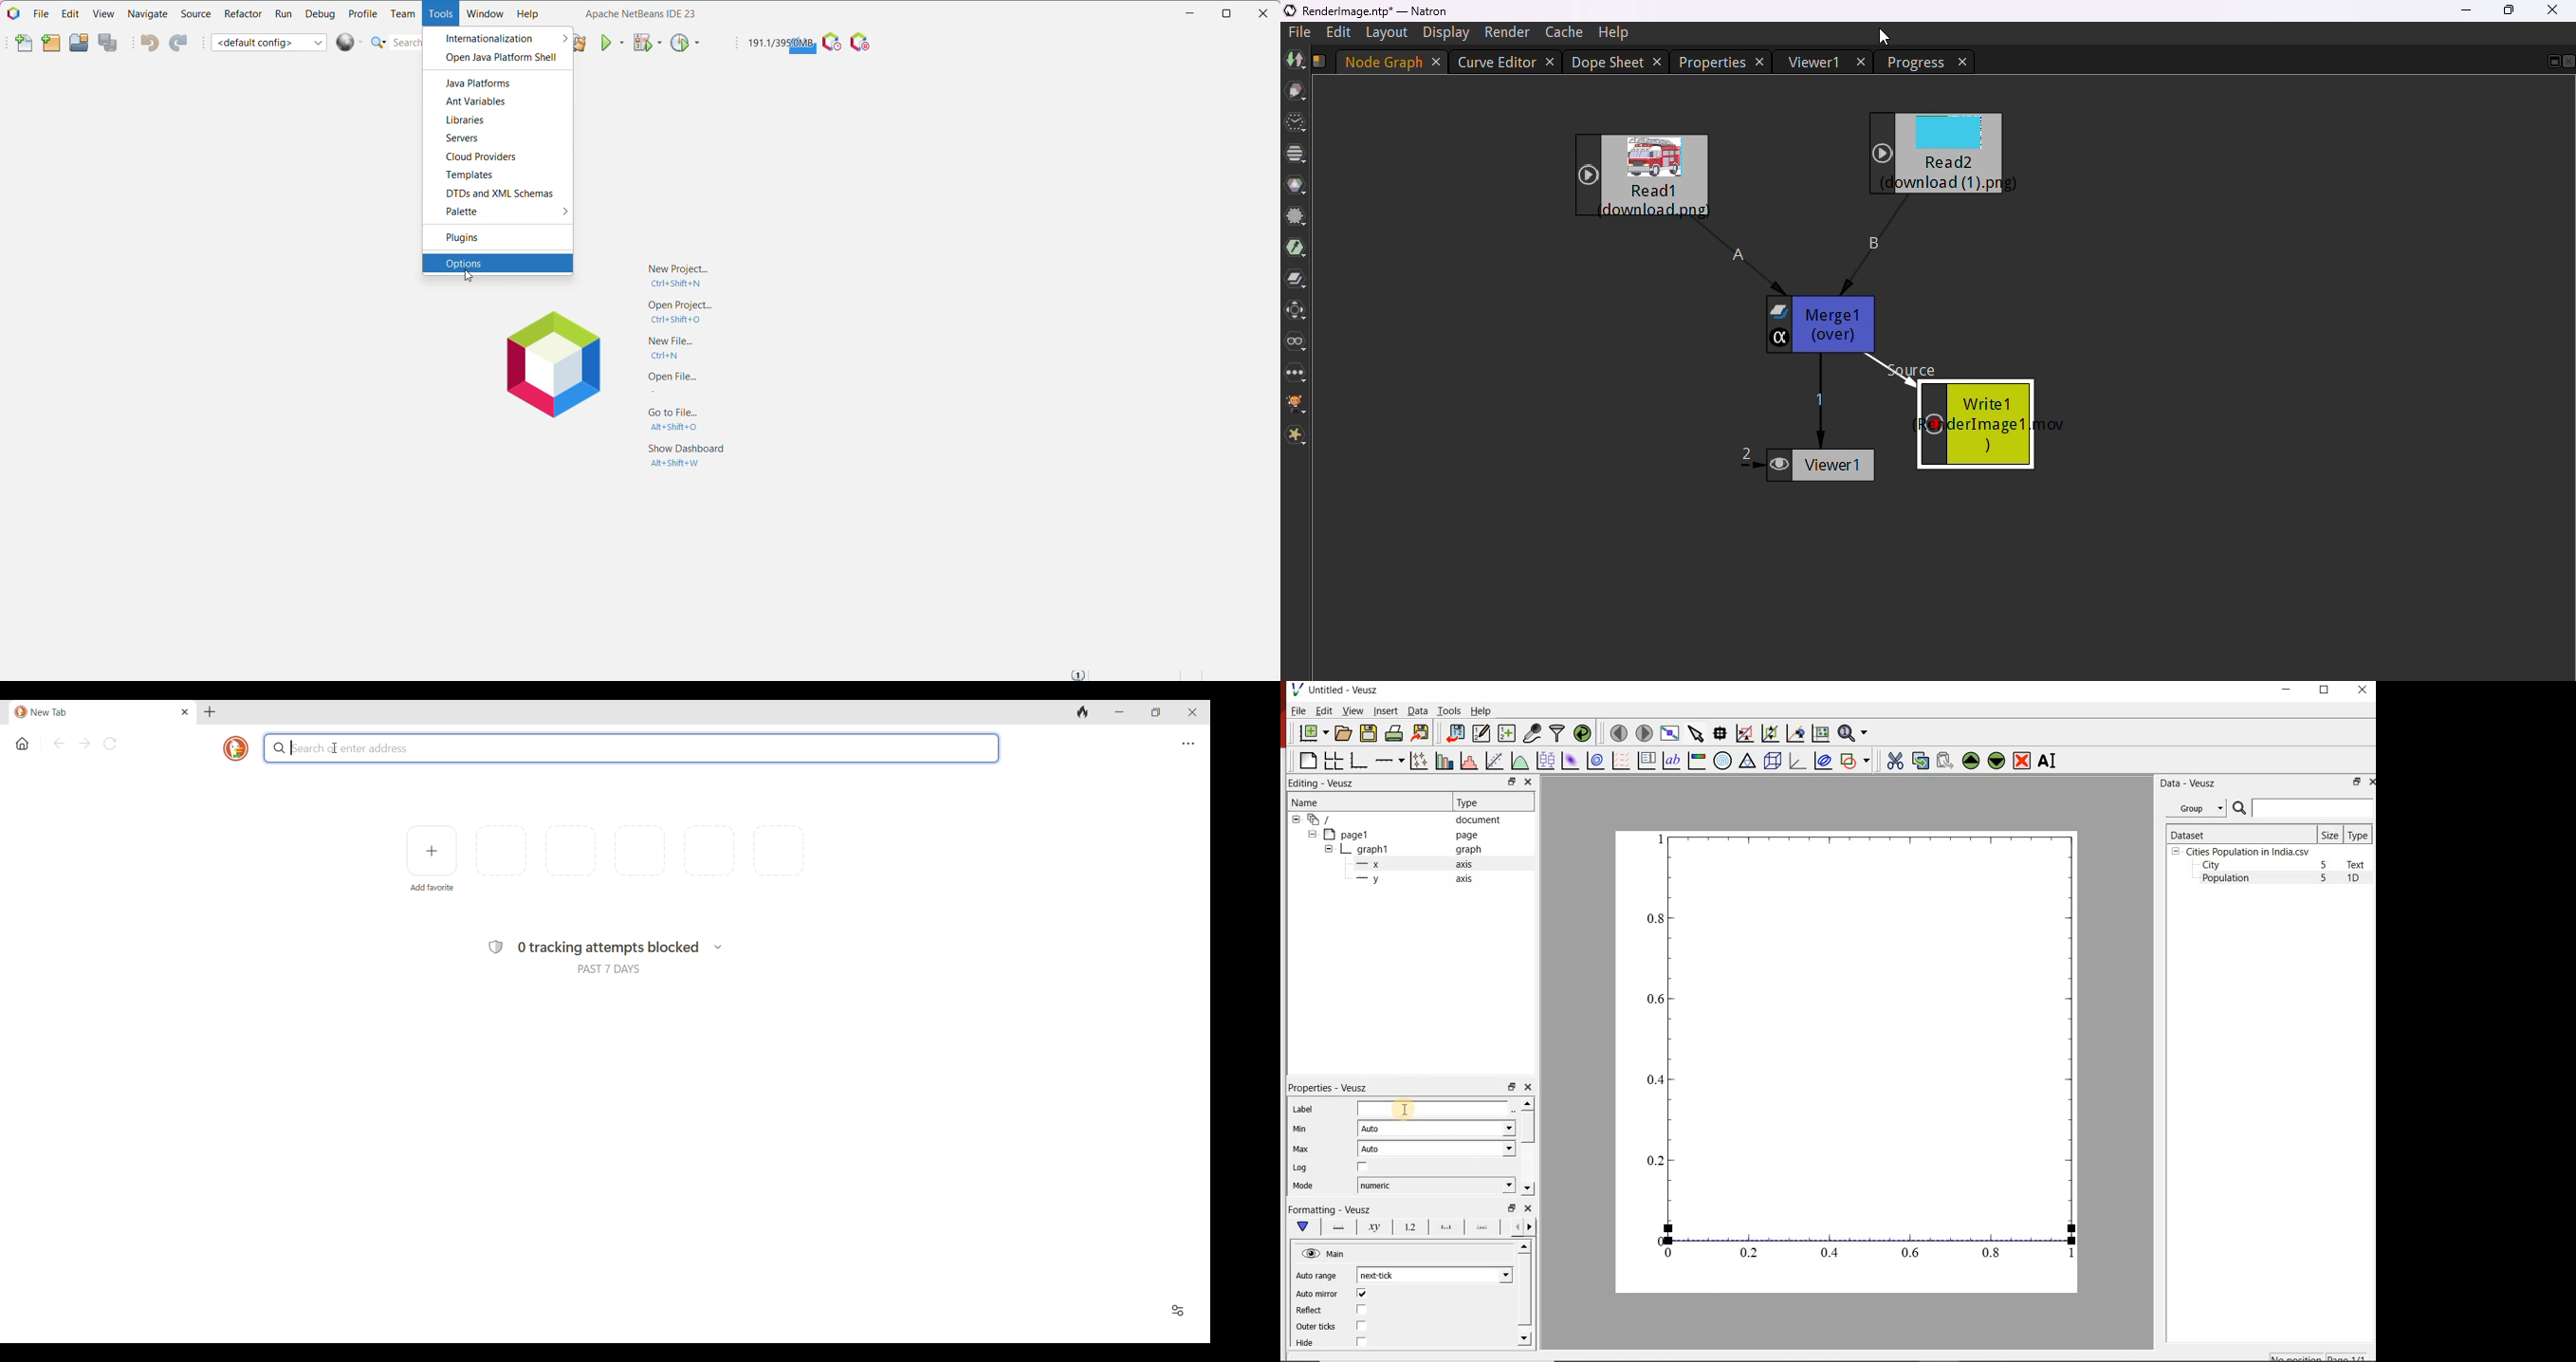  Describe the element at coordinates (1327, 1088) in the screenshot. I see `Properties - Veusz` at that location.